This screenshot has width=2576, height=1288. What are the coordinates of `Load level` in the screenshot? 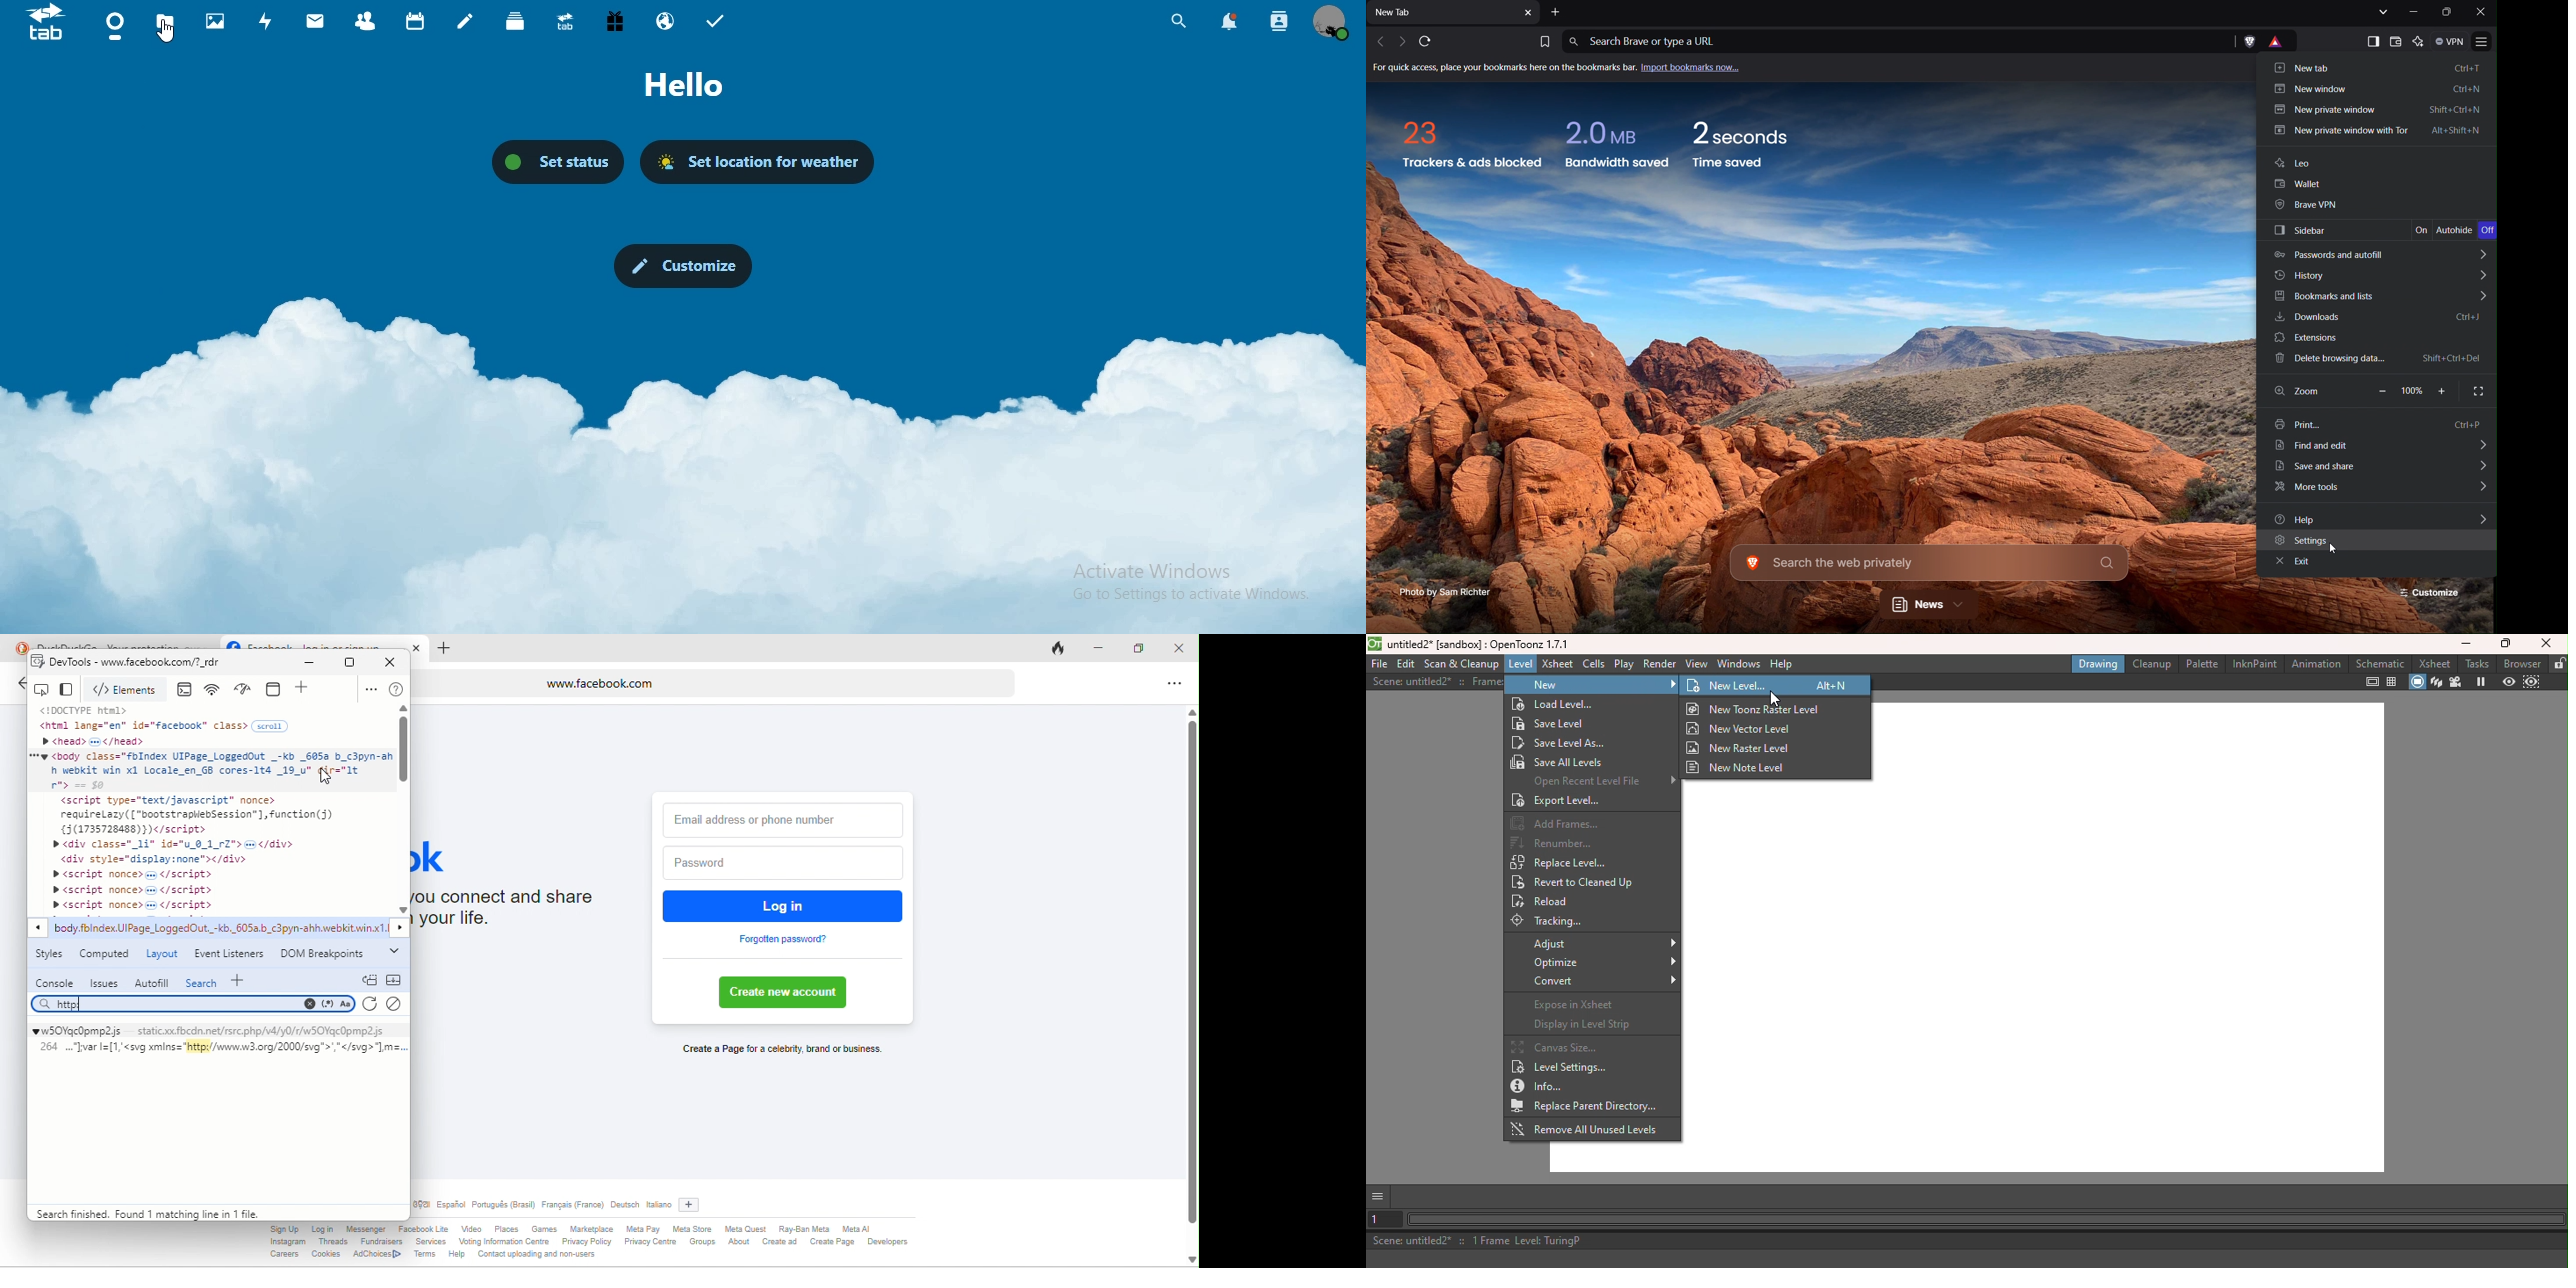 It's located at (1590, 704).